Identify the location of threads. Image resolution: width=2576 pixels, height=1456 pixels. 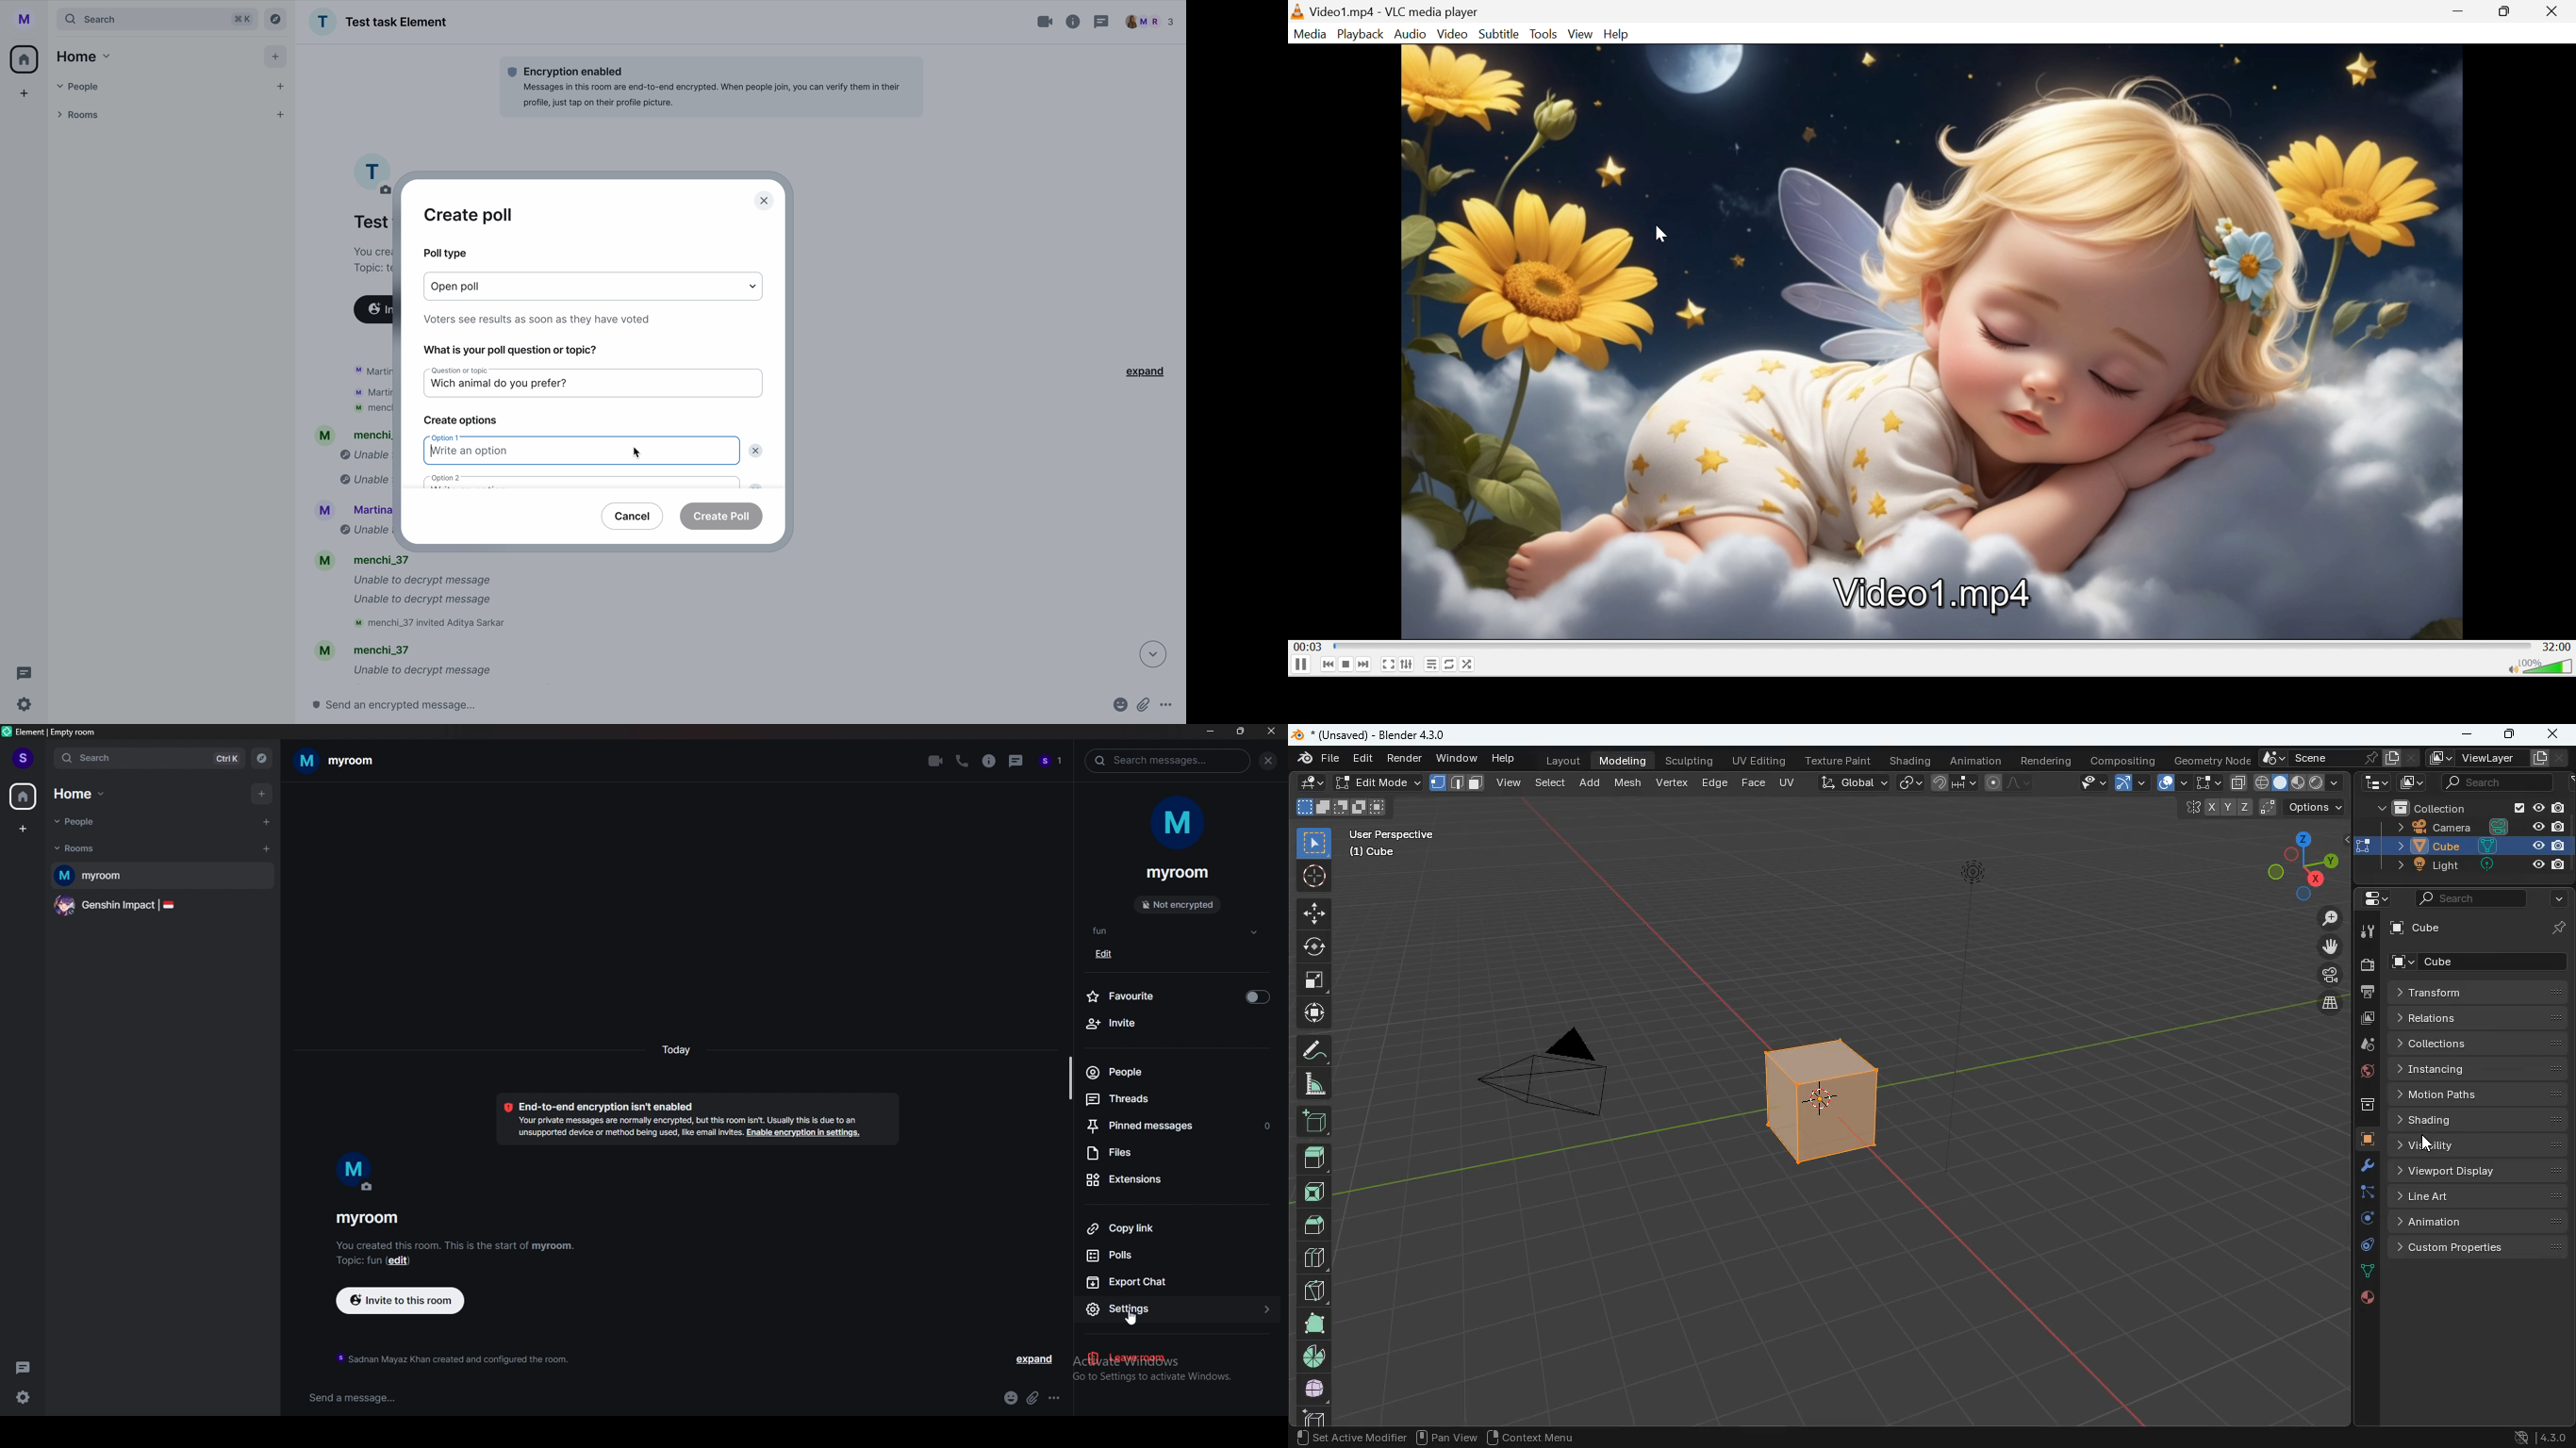
(1101, 23).